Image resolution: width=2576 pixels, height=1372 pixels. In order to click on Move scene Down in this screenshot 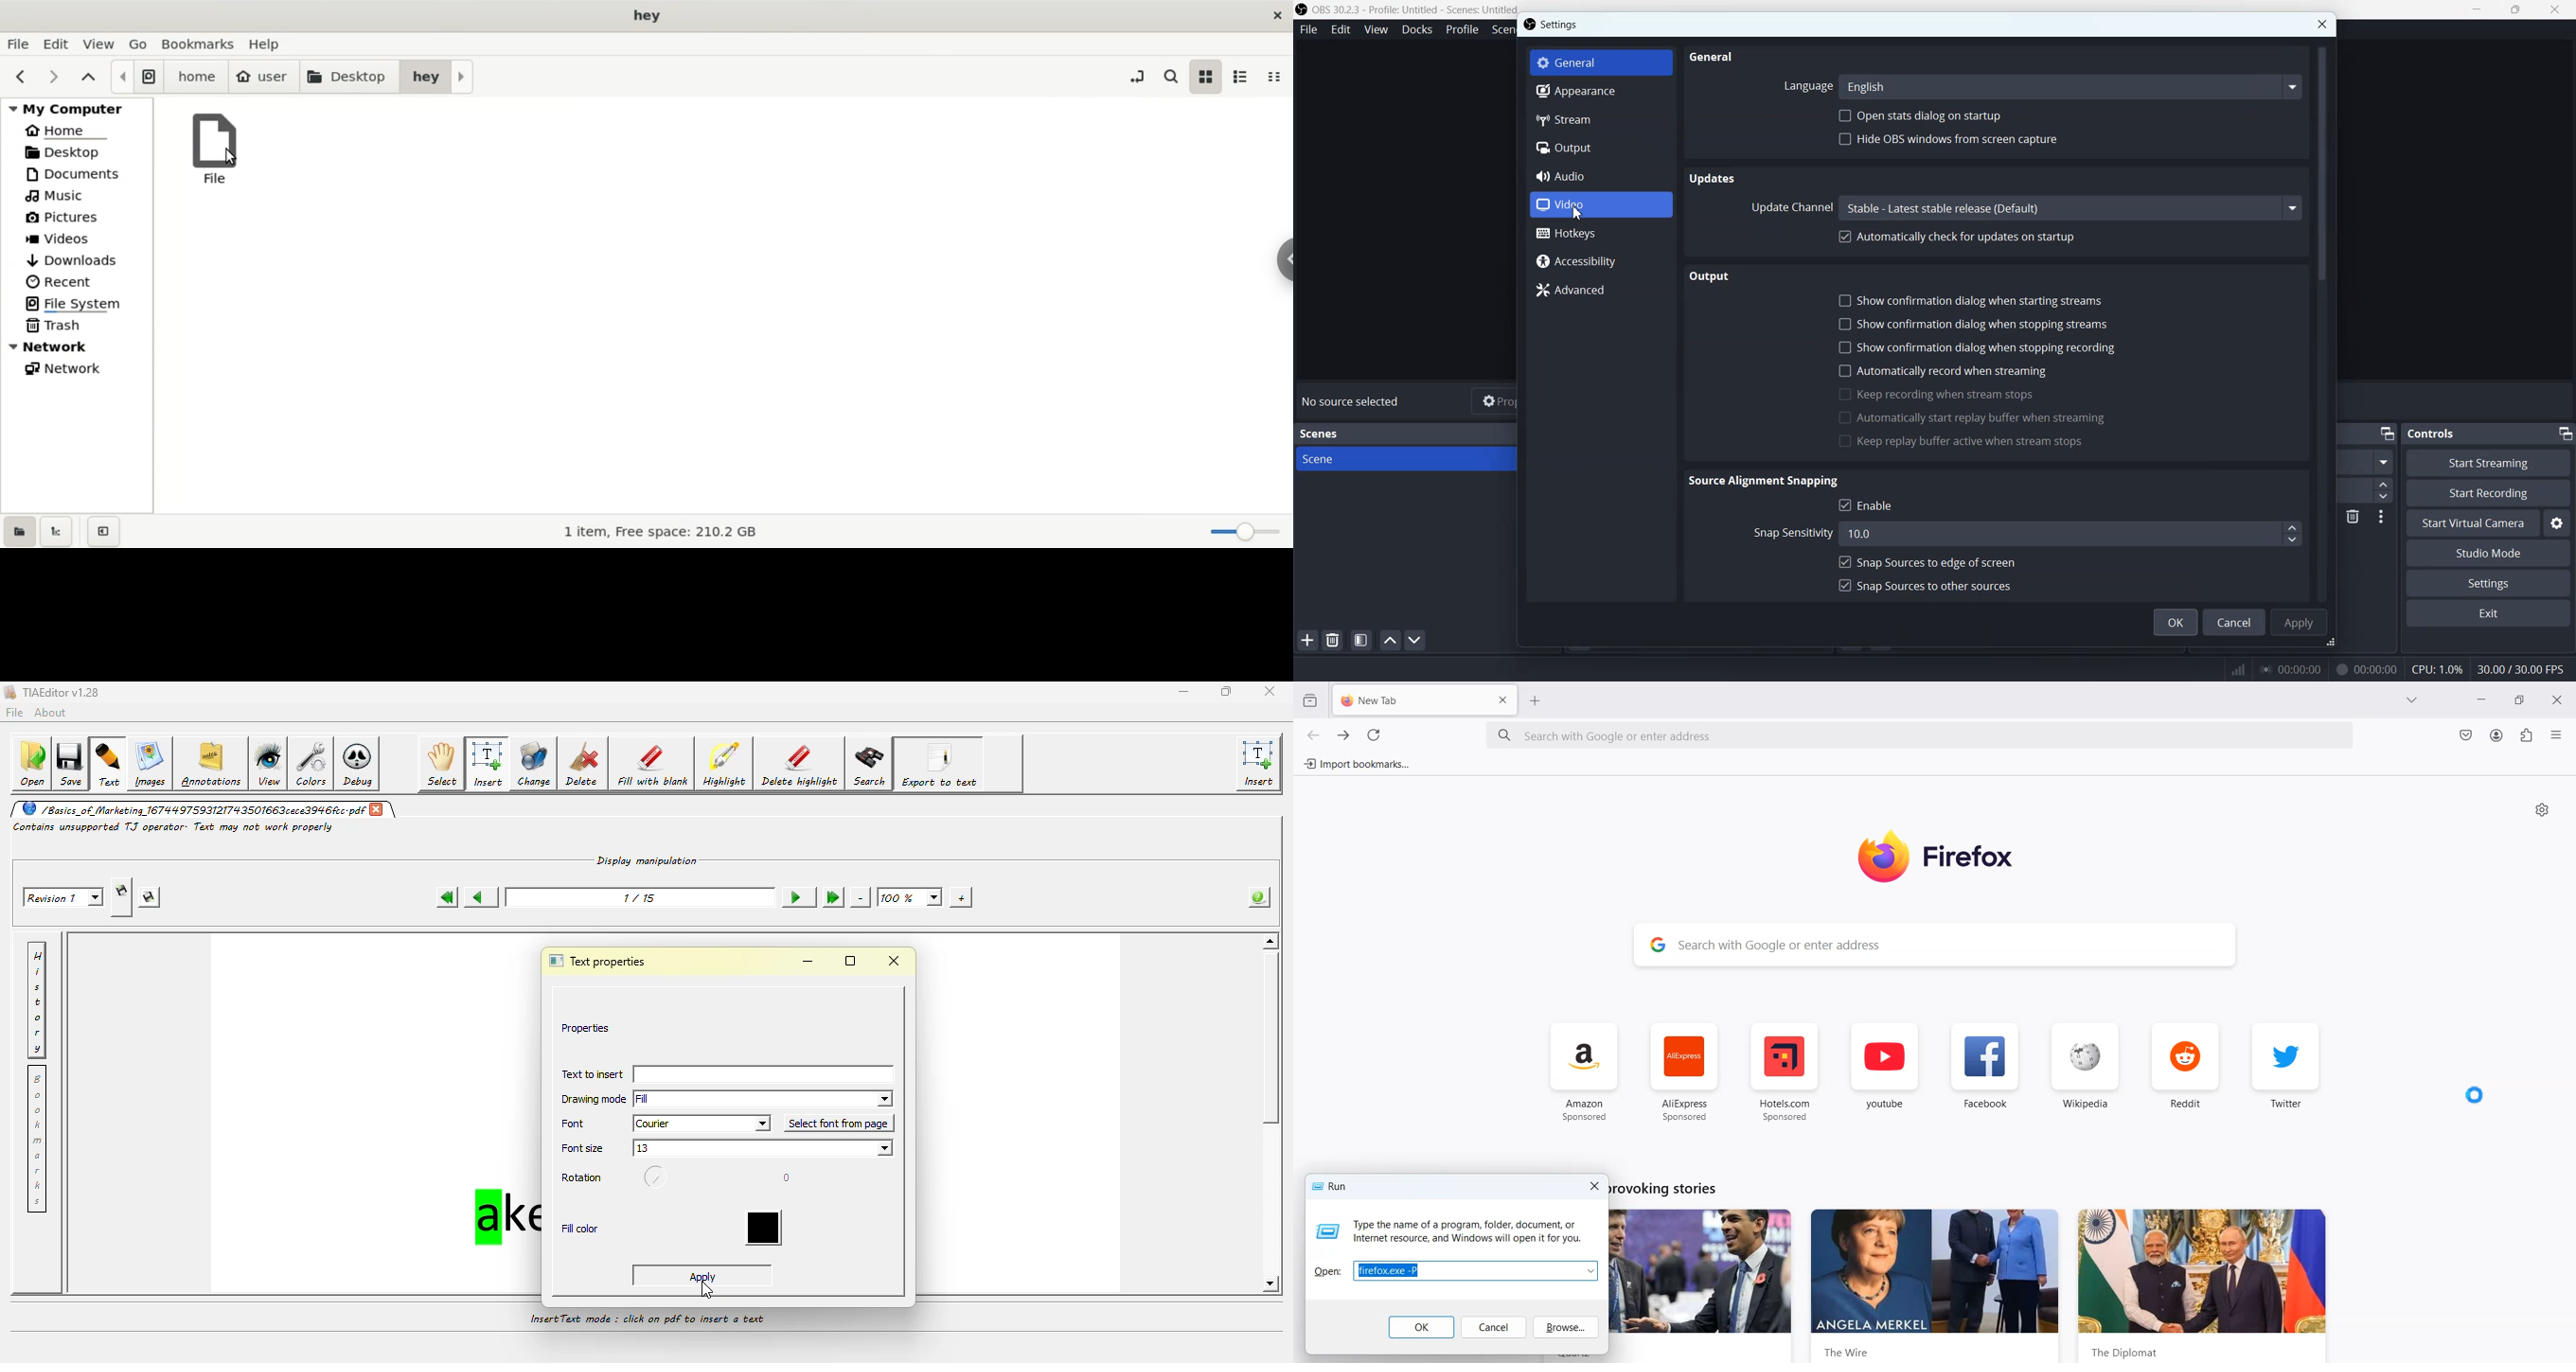, I will do `click(1415, 640)`.